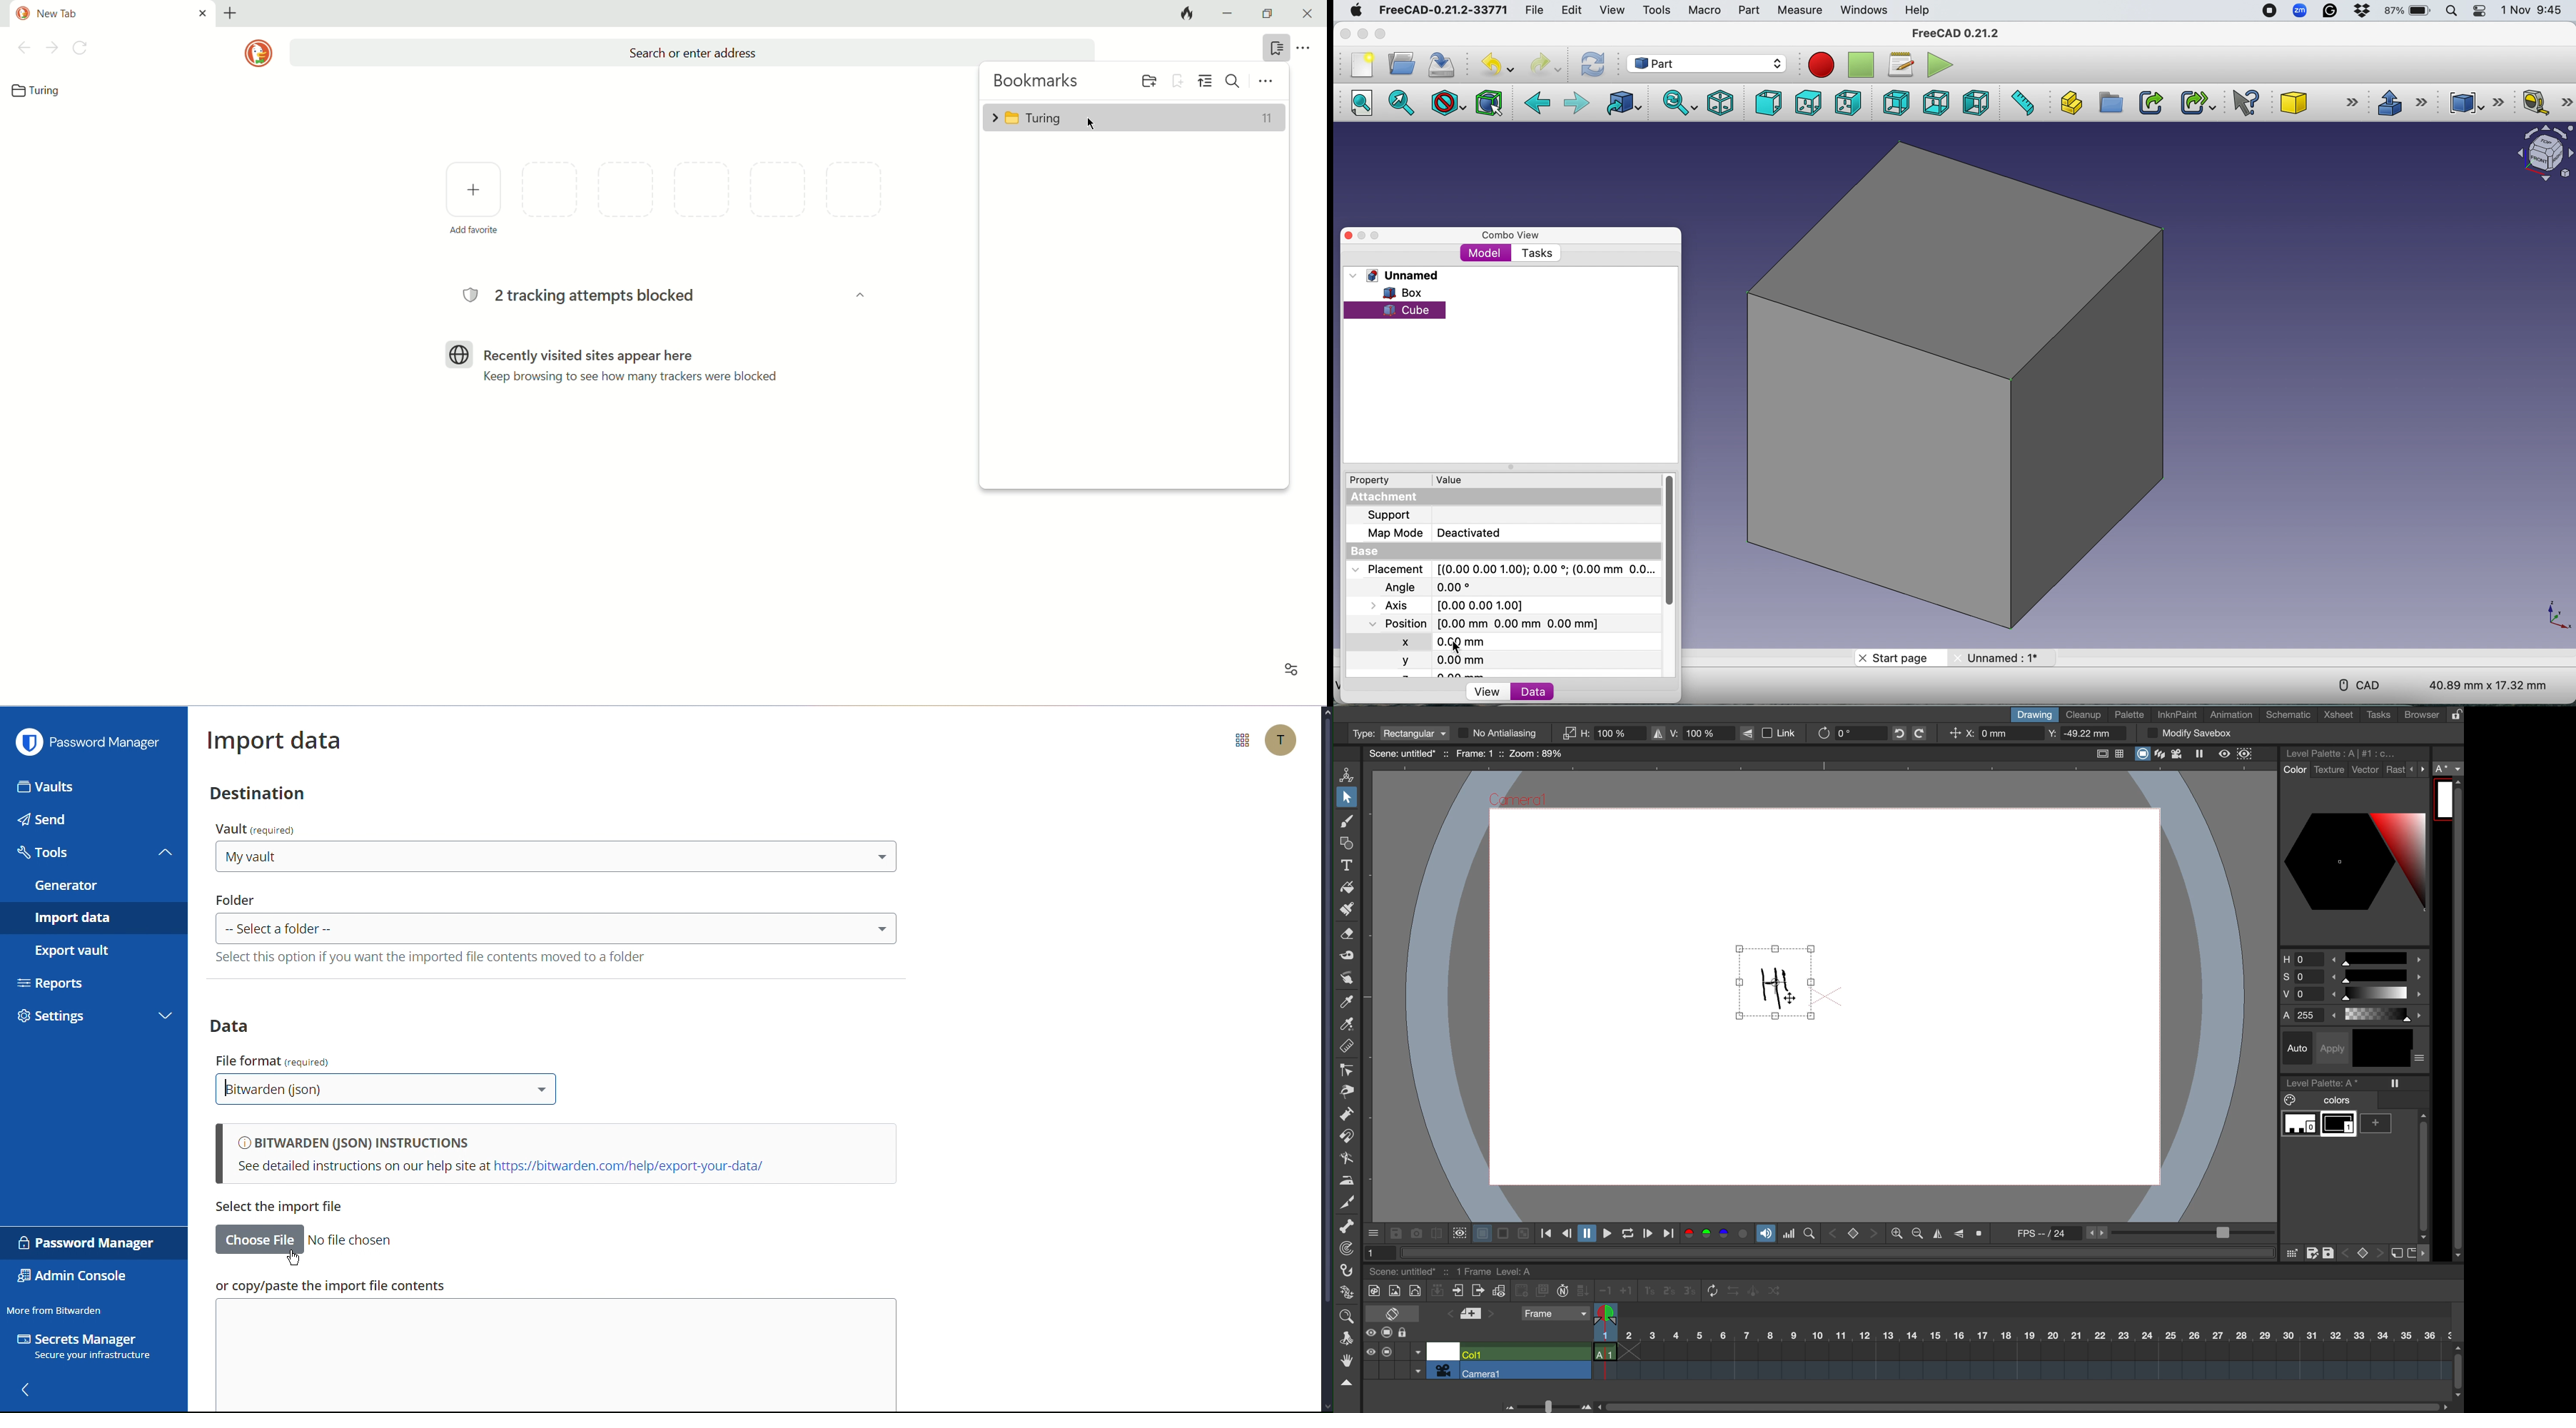 Image resolution: width=2576 pixels, height=1428 pixels. I want to click on Macros, so click(1904, 65).